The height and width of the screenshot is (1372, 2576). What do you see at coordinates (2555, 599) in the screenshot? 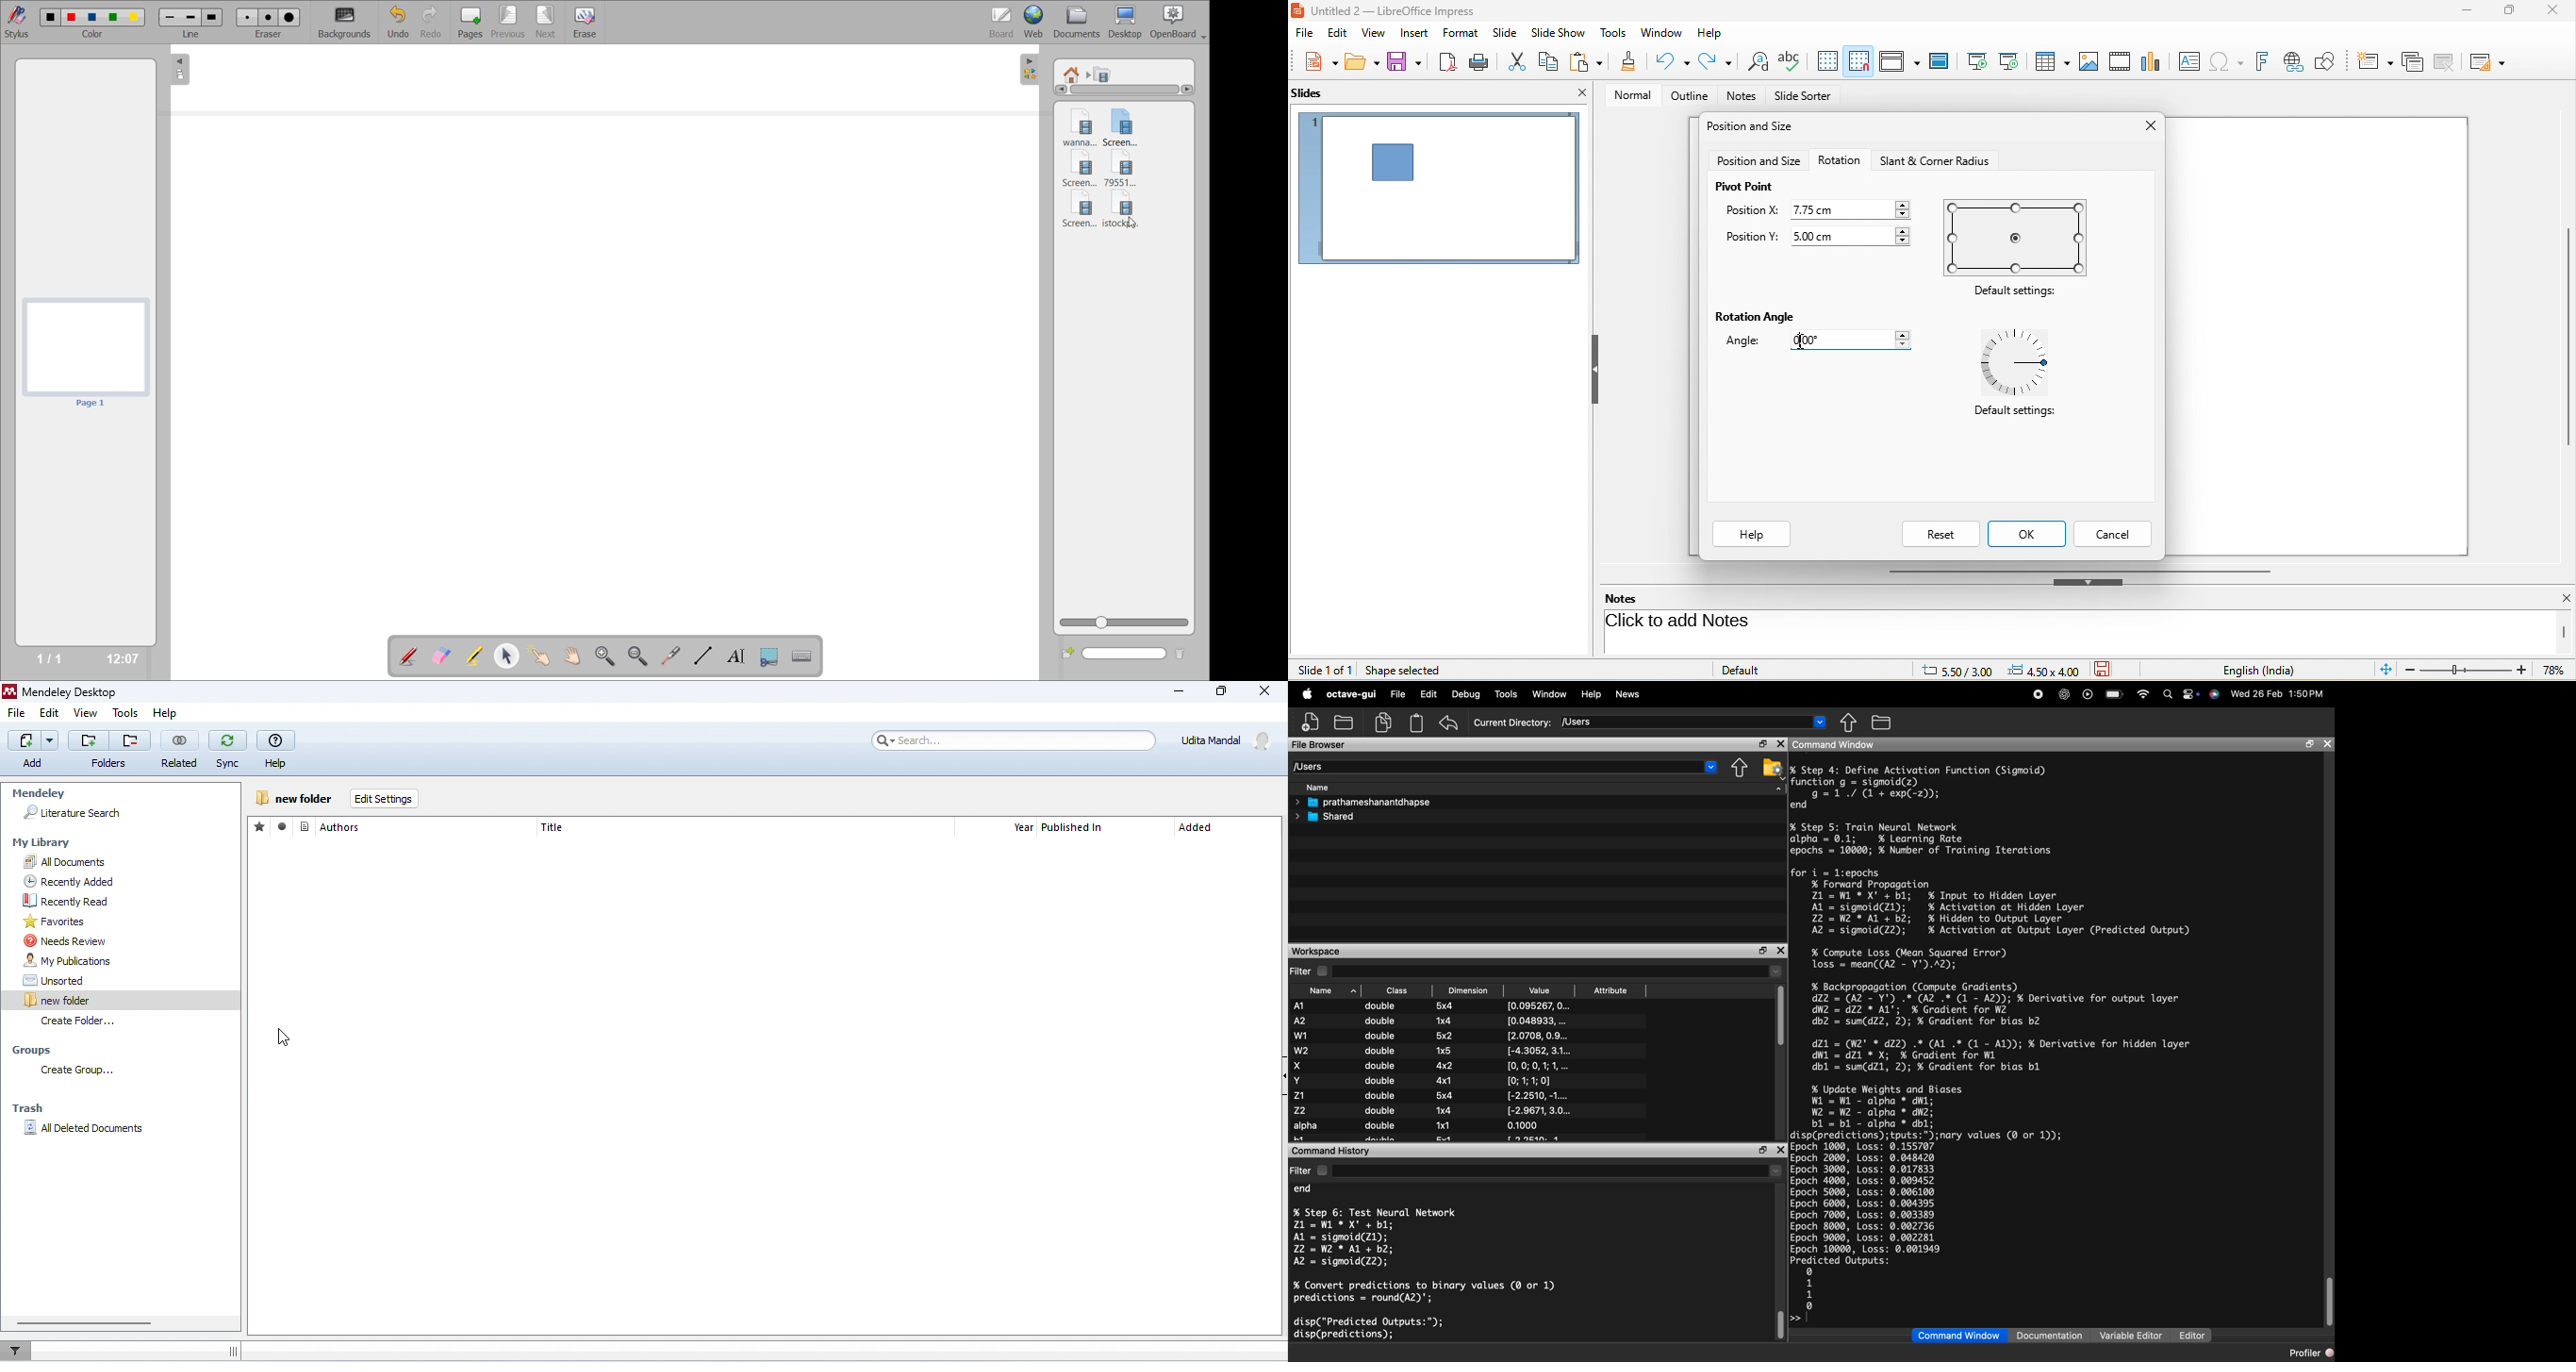
I see `close` at bounding box center [2555, 599].